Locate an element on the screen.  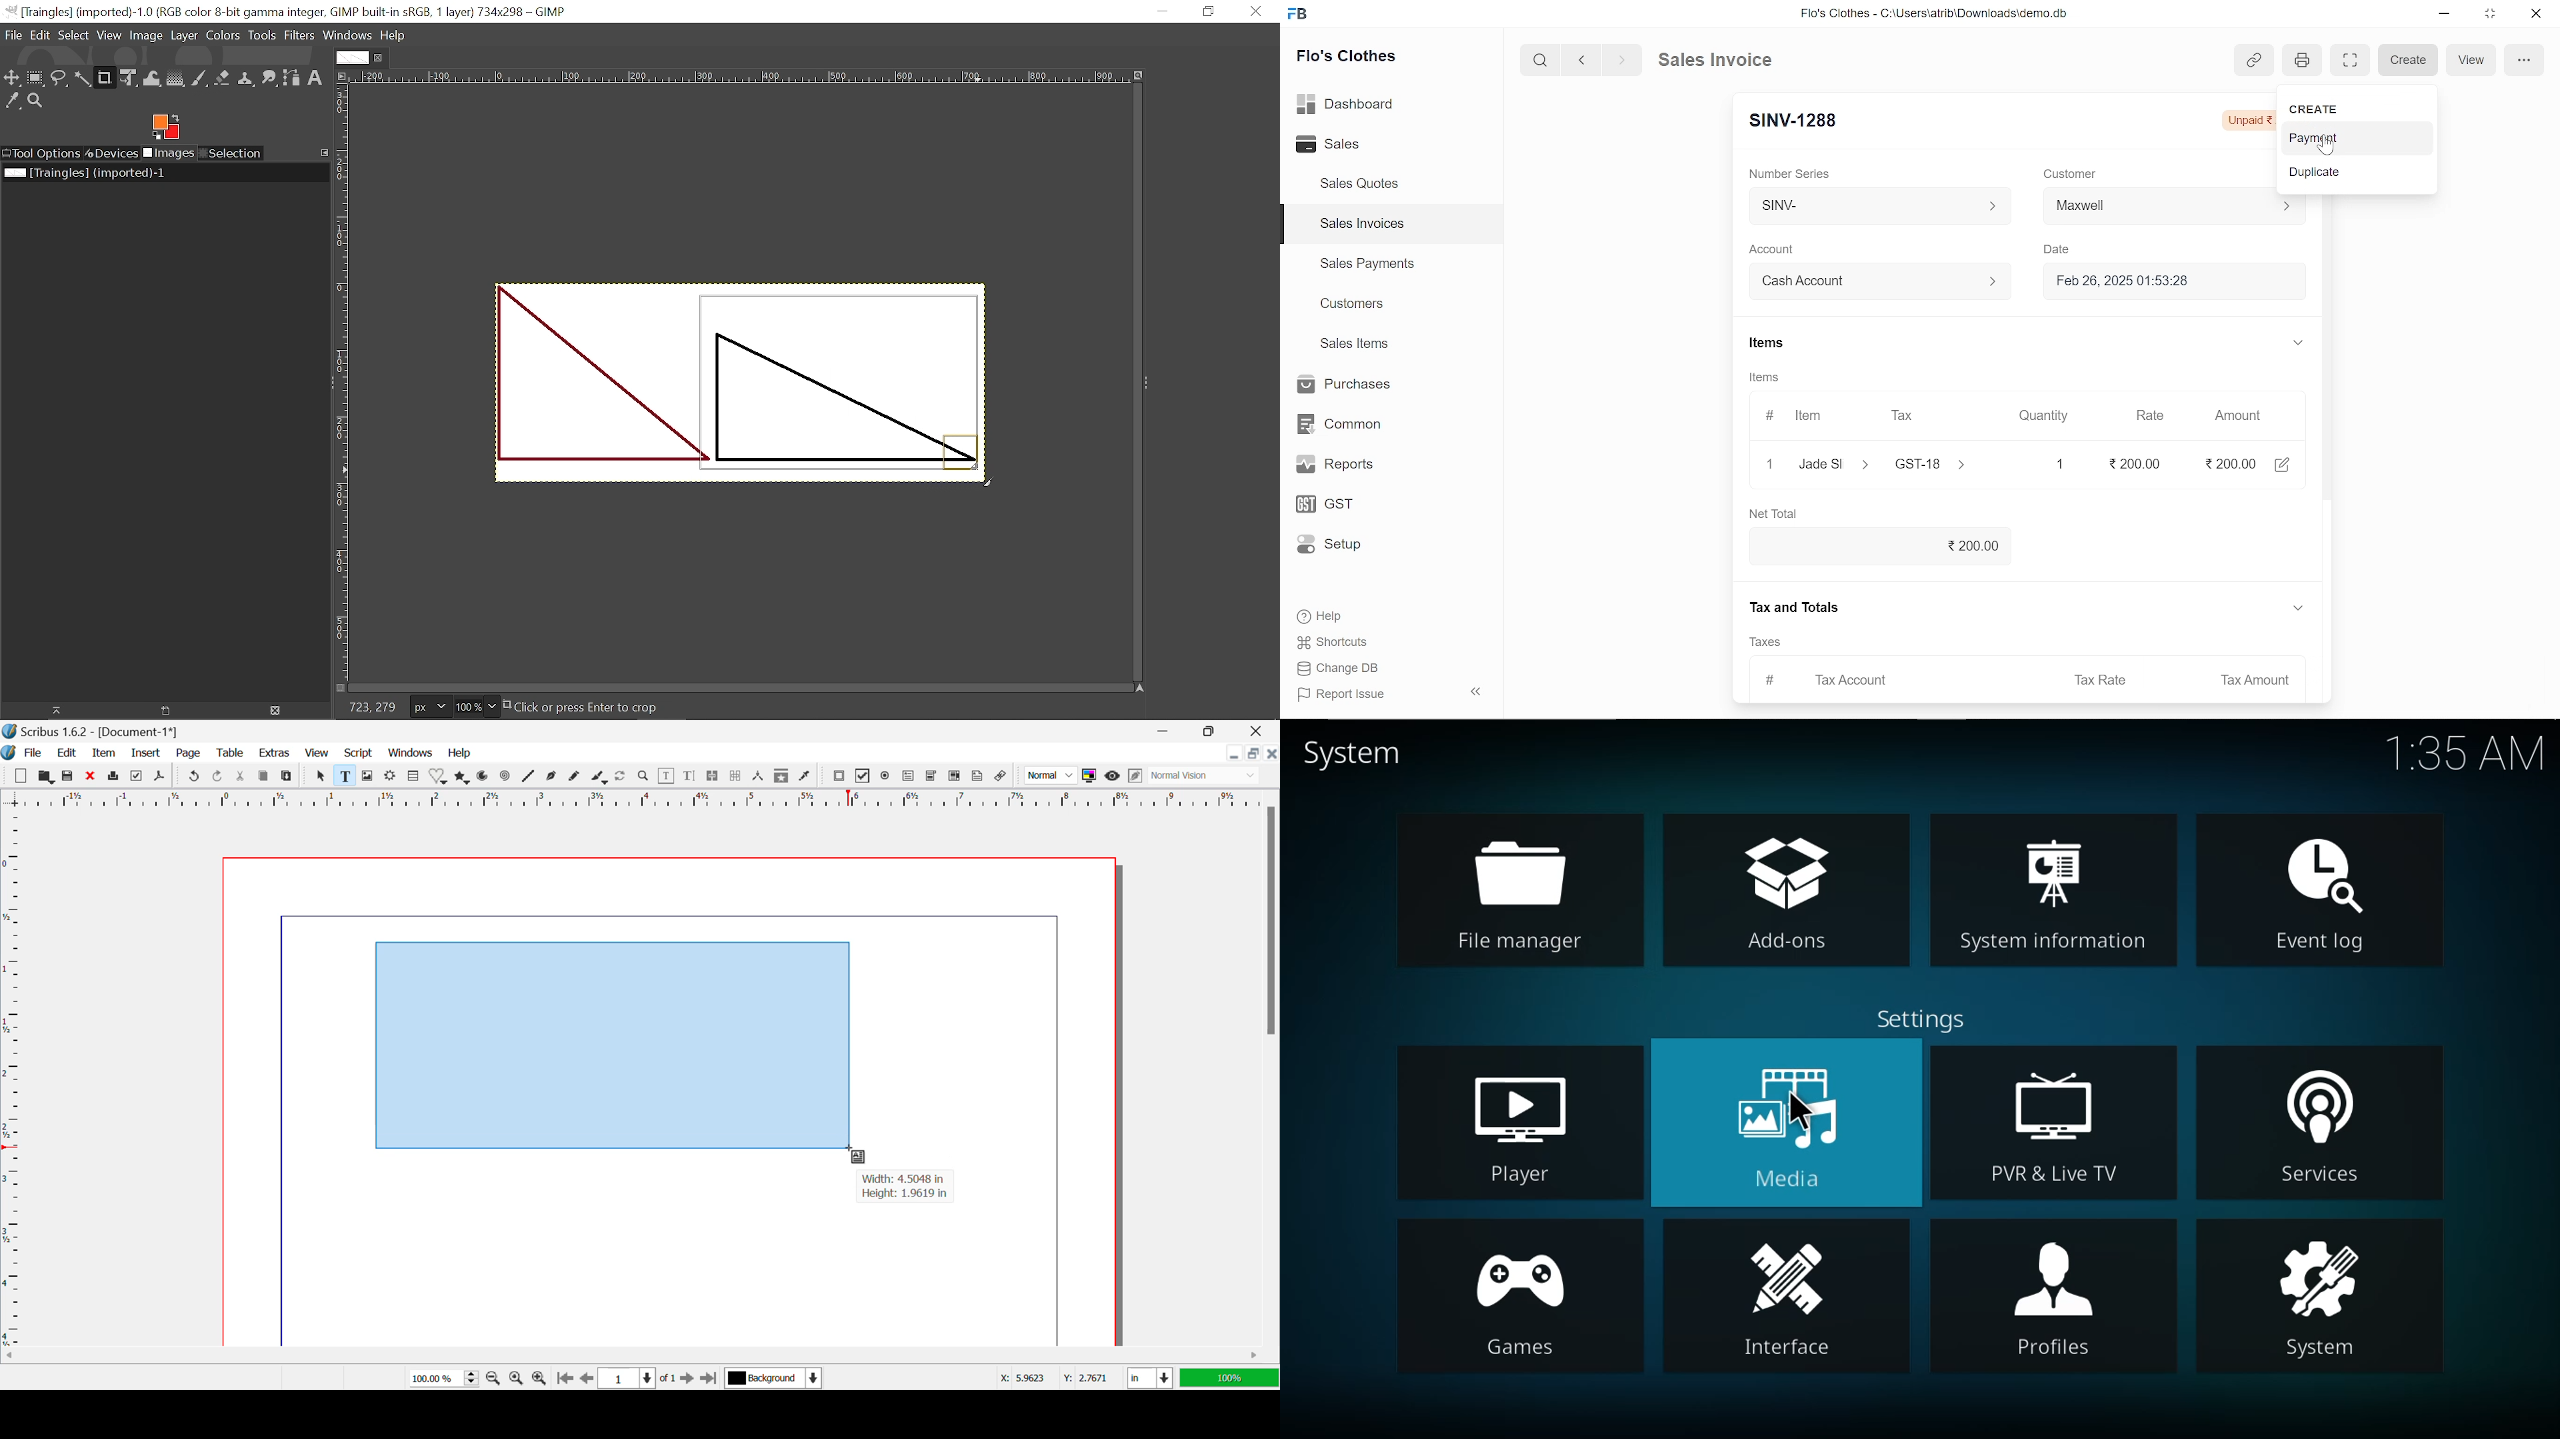
Pdf List box is located at coordinates (953, 777).